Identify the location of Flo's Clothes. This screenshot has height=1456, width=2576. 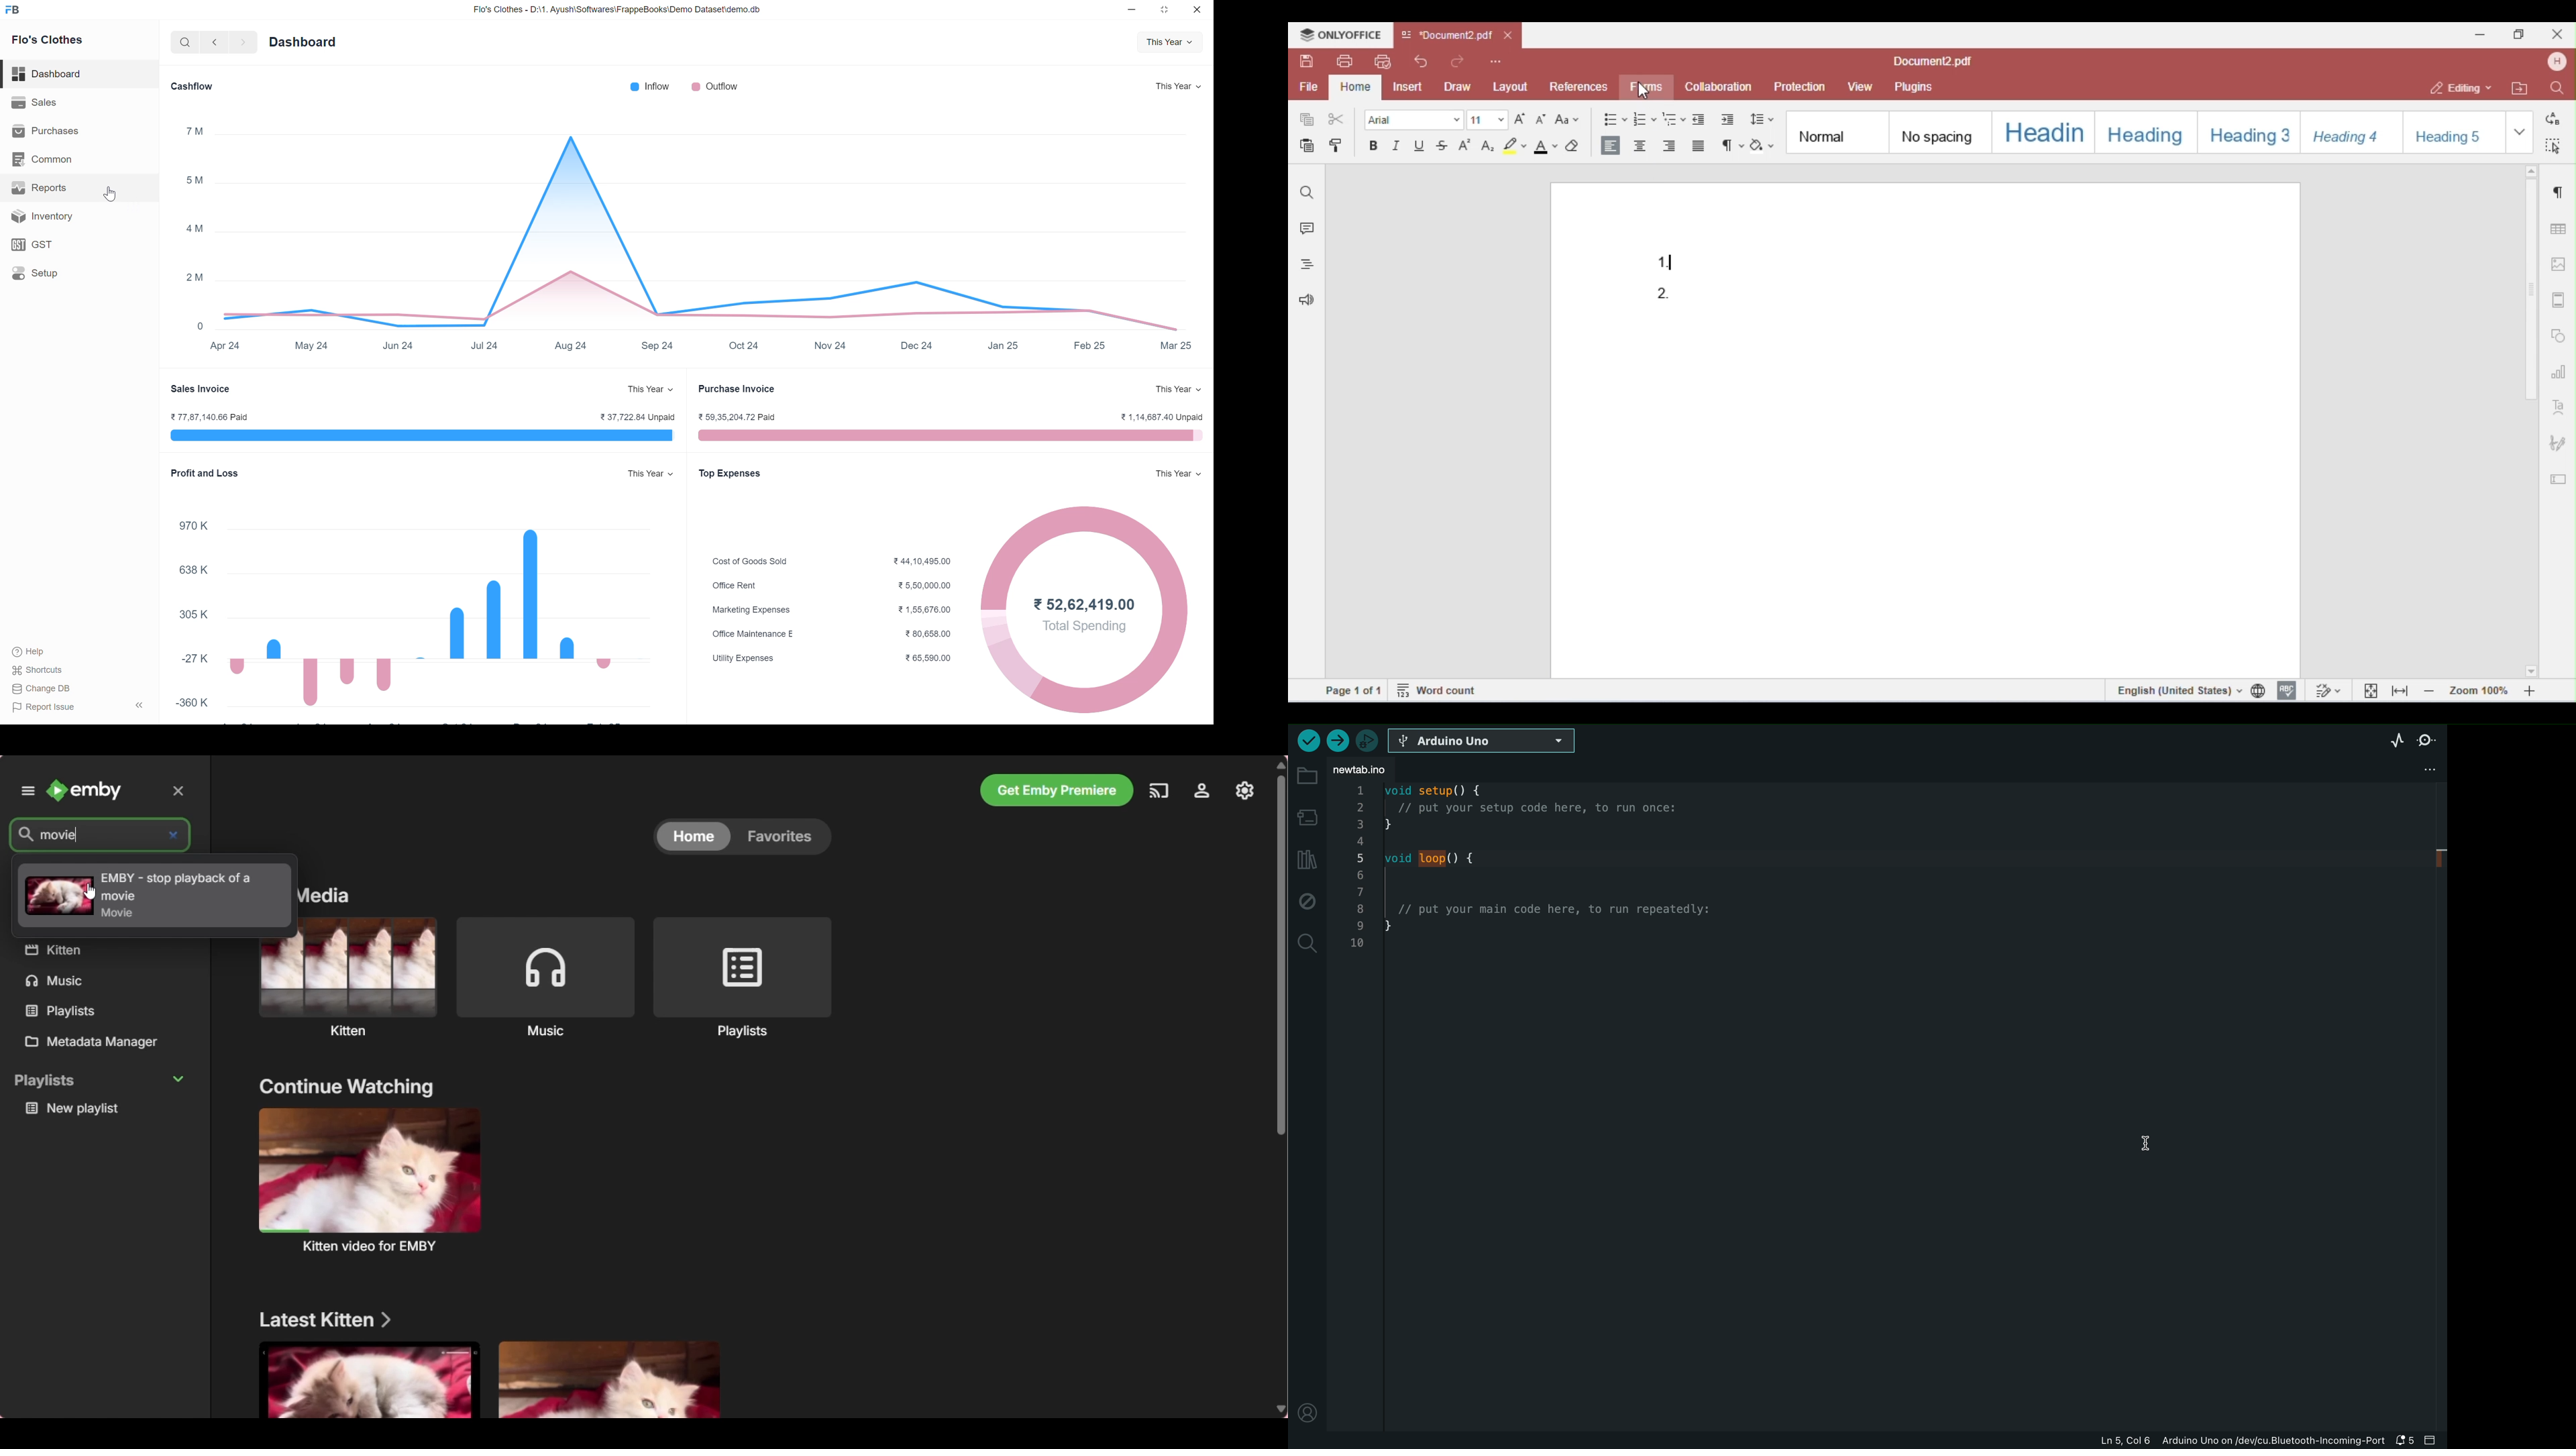
(50, 39).